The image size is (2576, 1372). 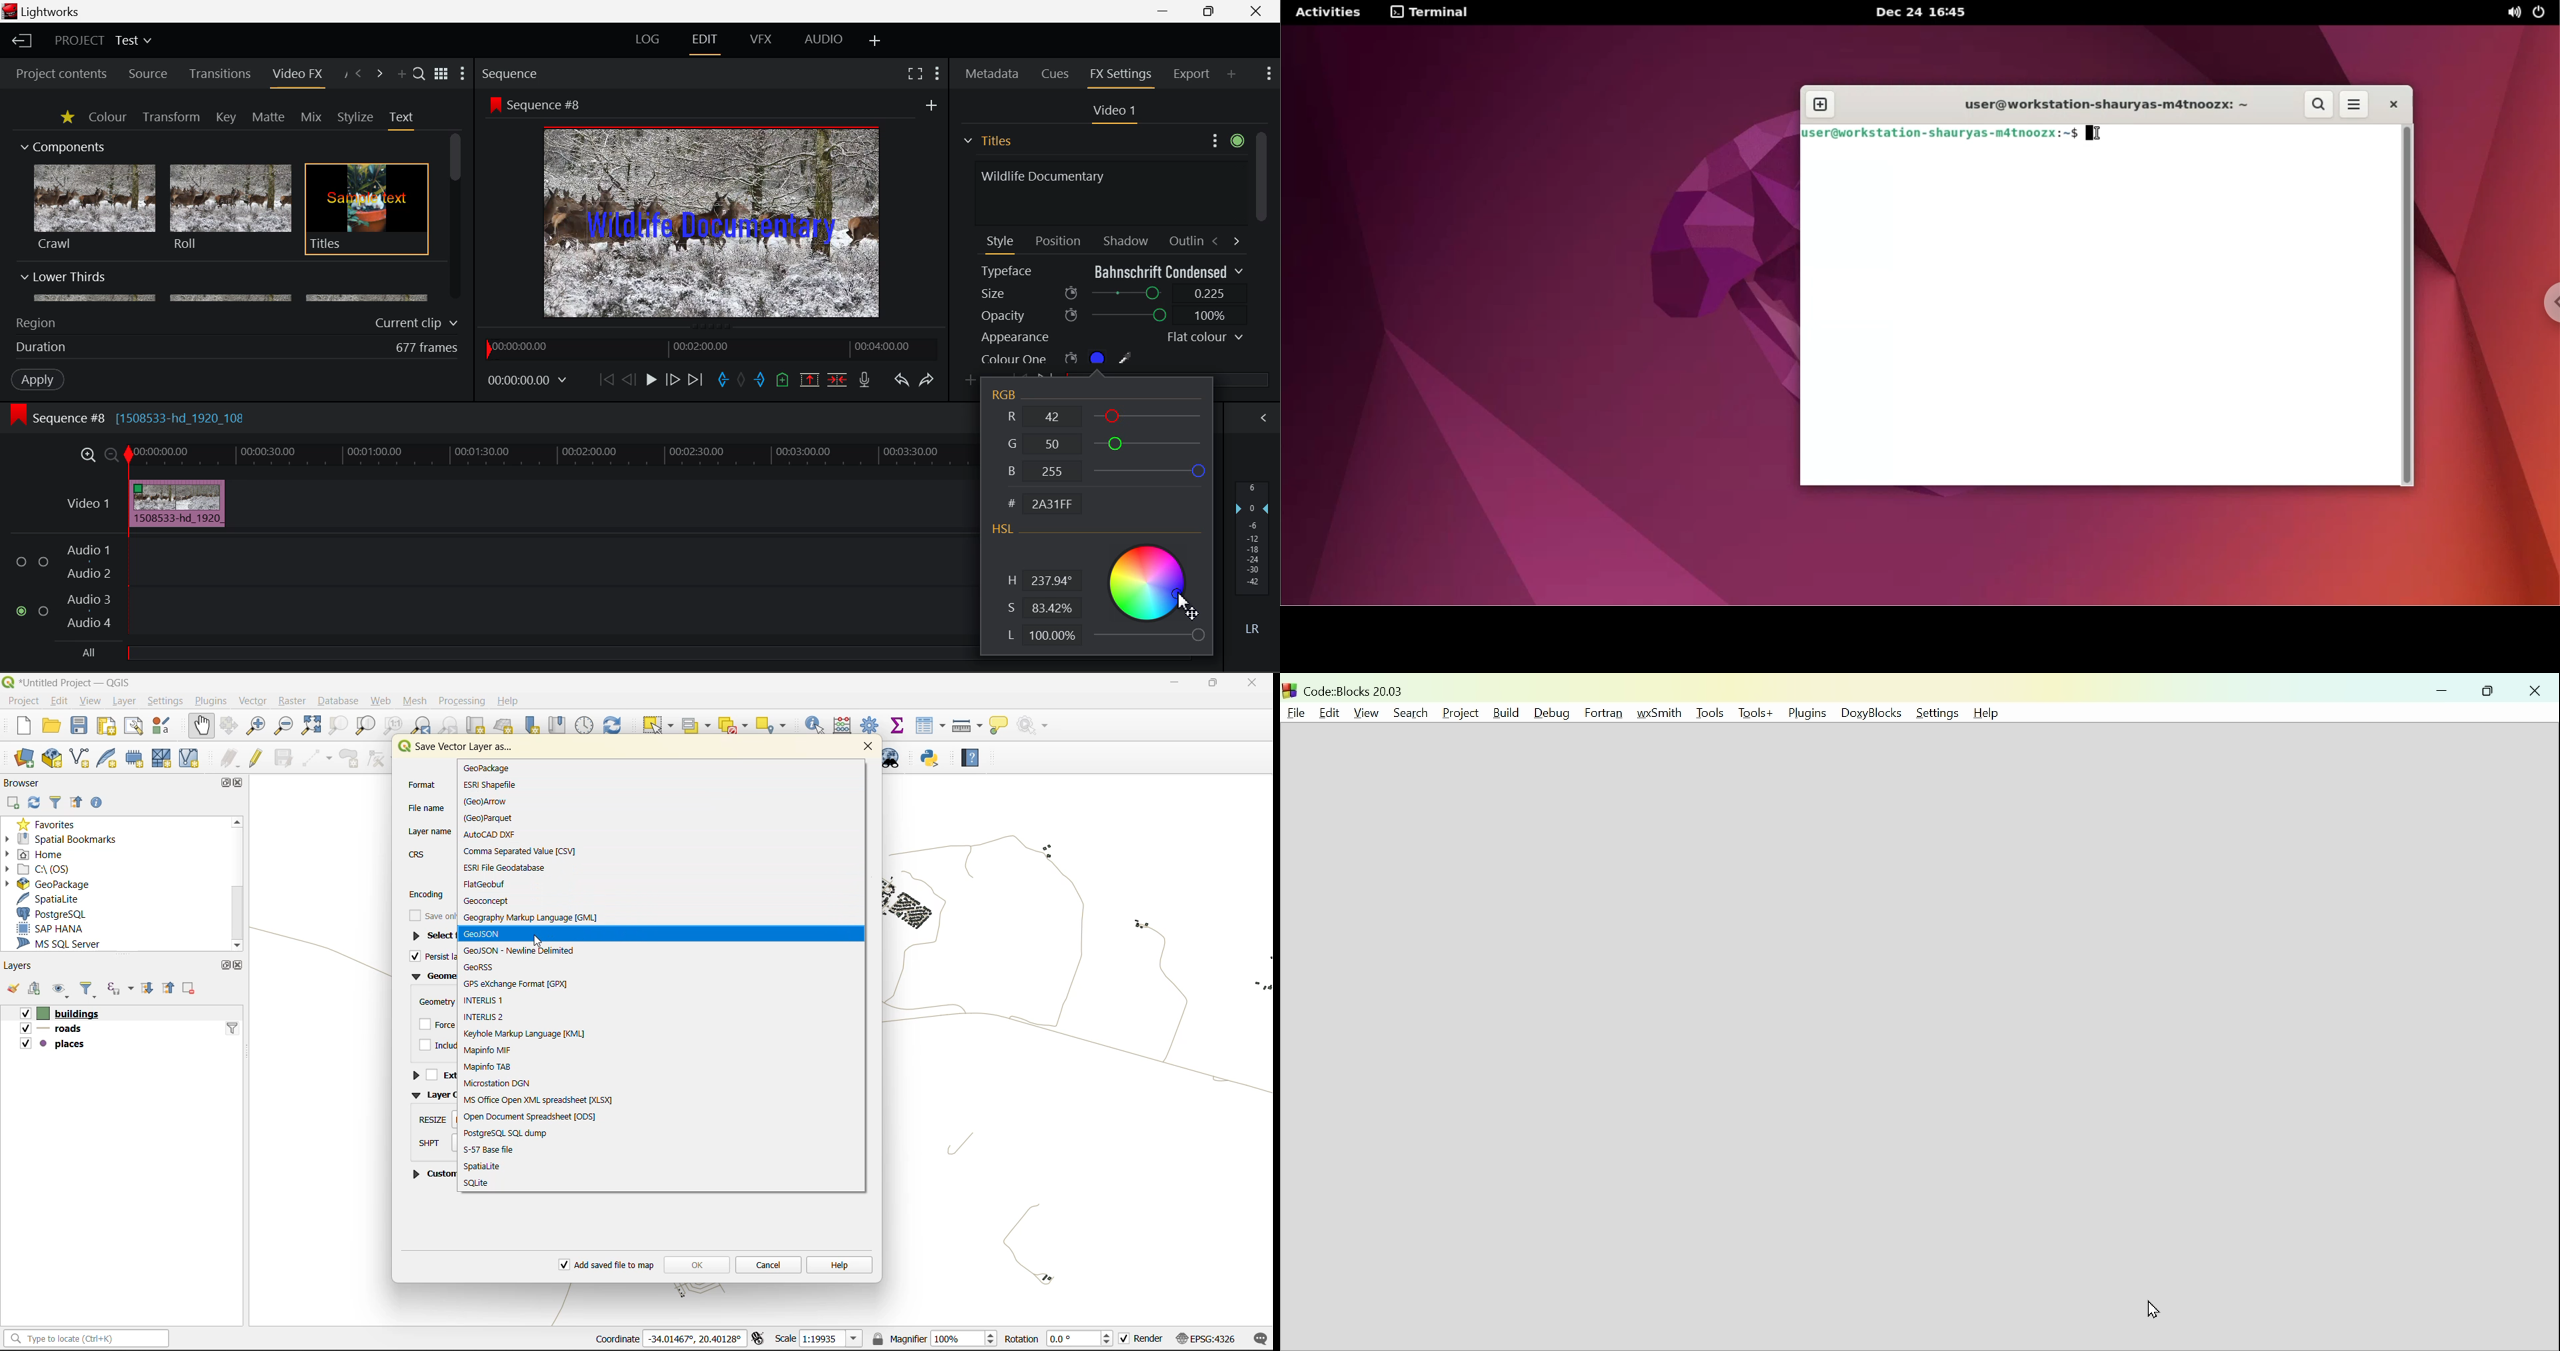 I want to click on Apply, so click(x=39, y=379).